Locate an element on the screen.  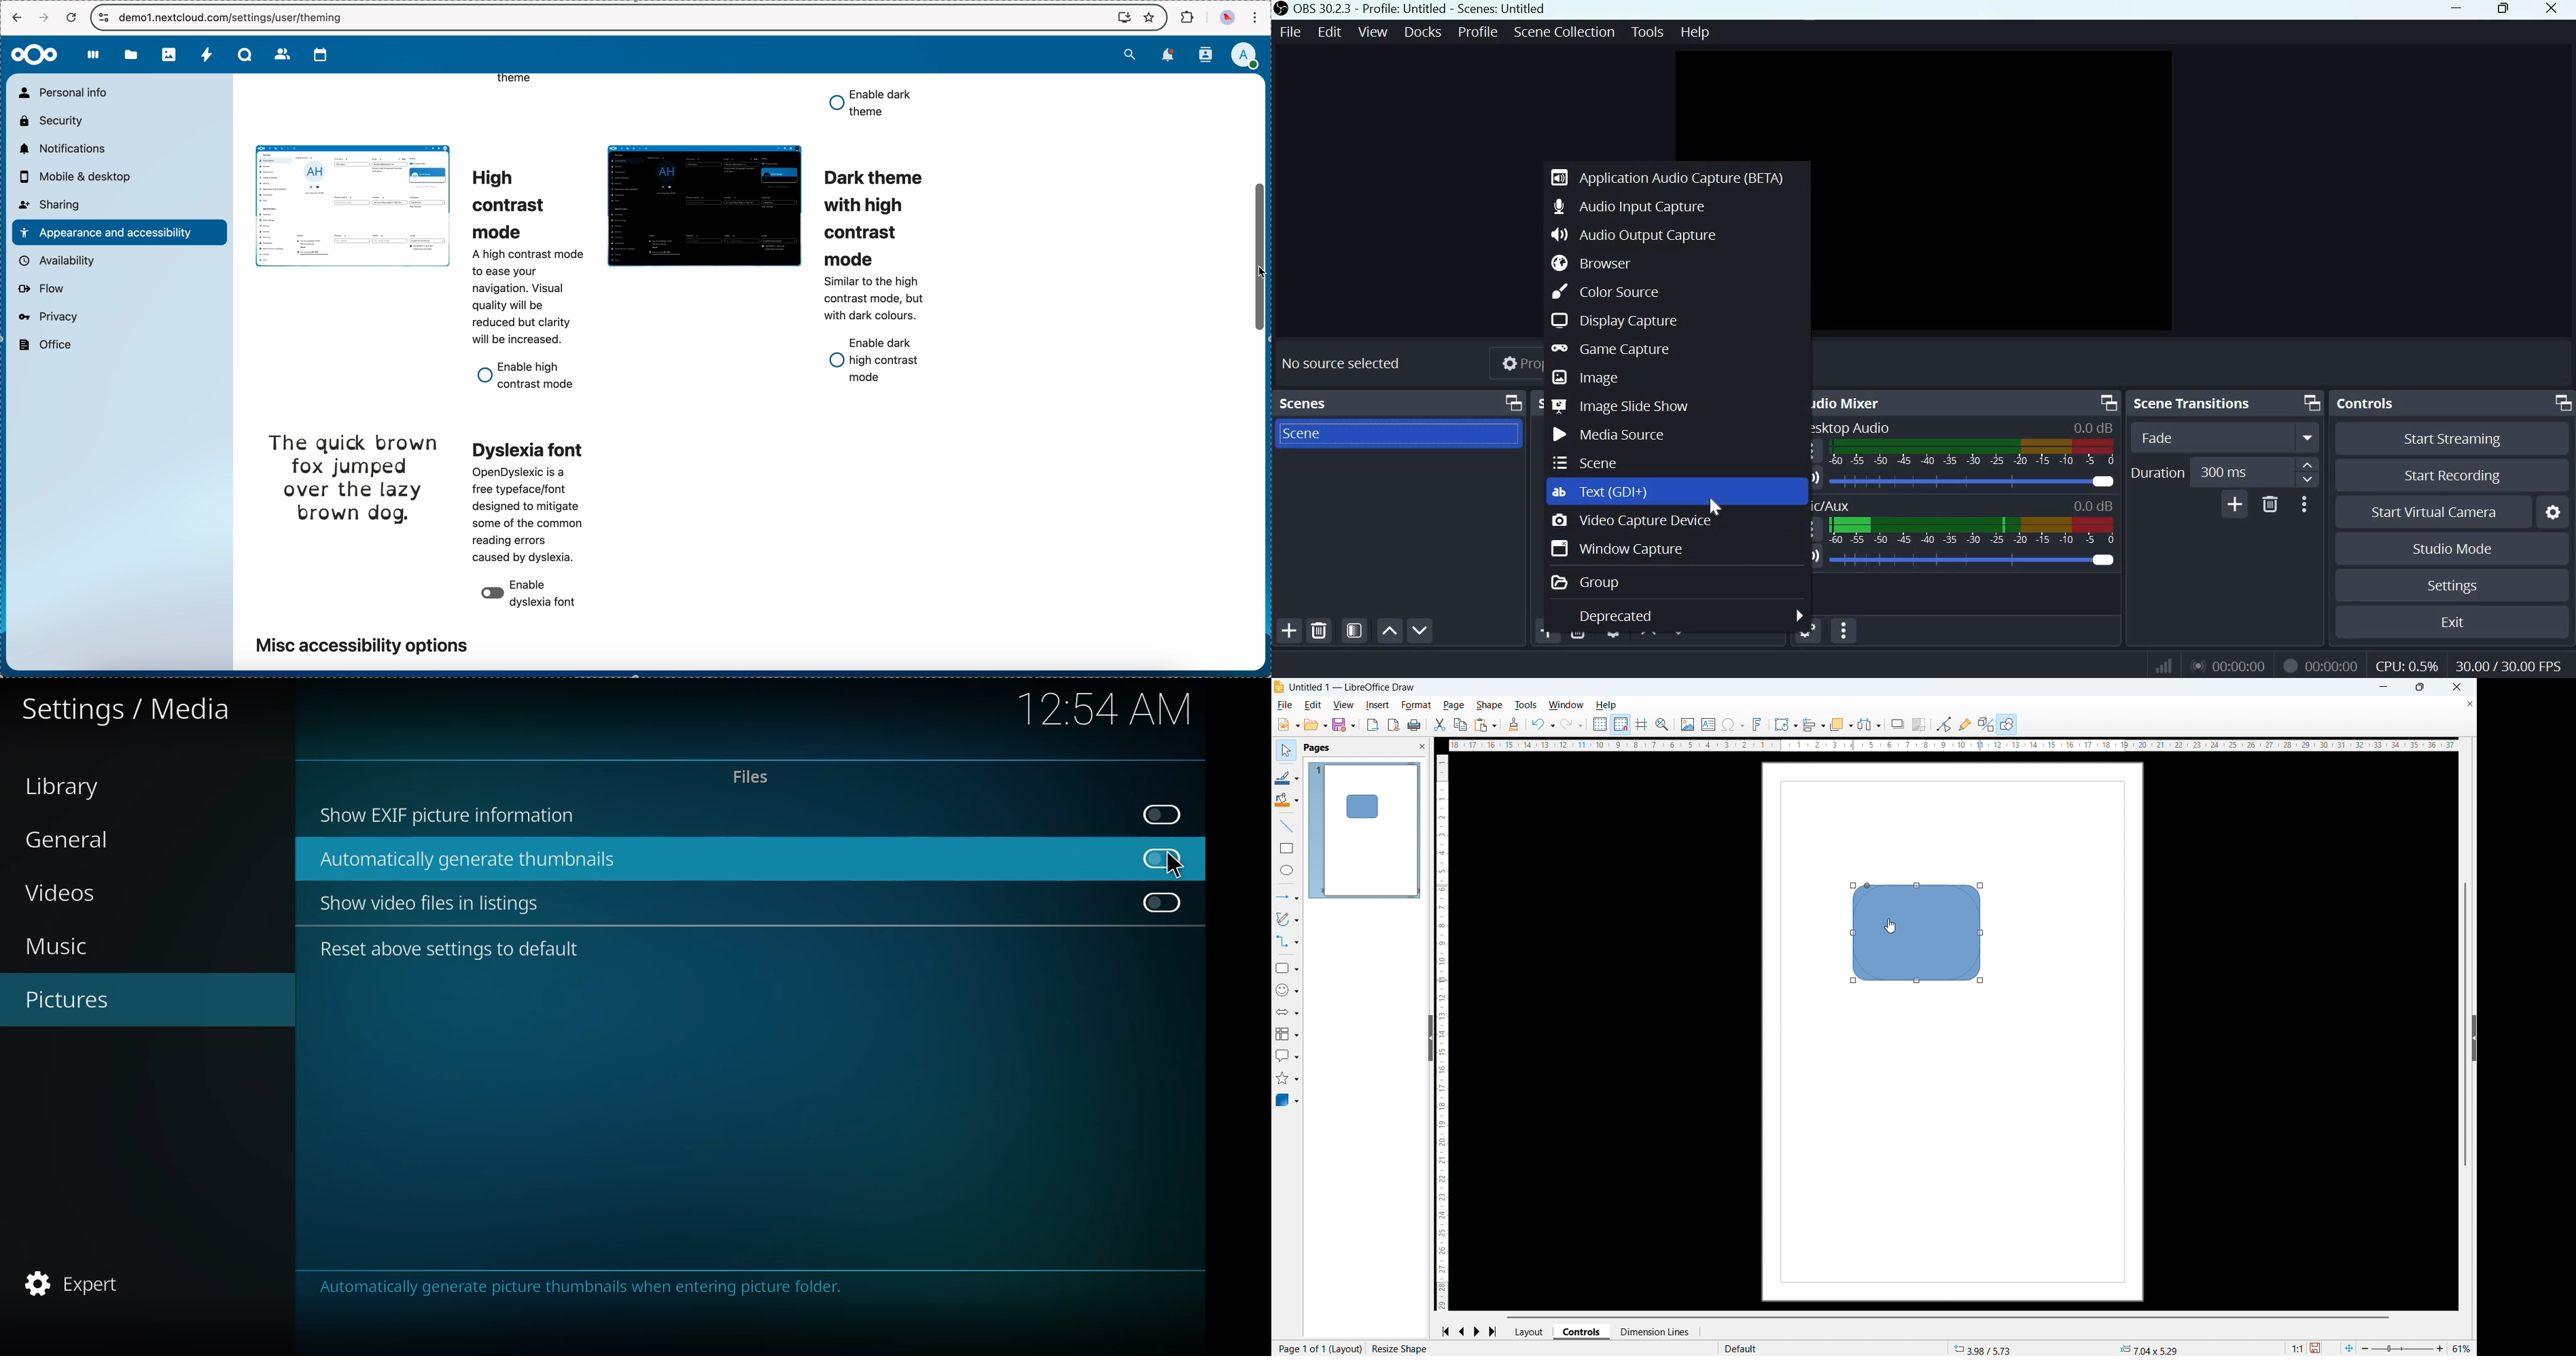
enable dark high contrast mode is located at coordinates (876, 362).